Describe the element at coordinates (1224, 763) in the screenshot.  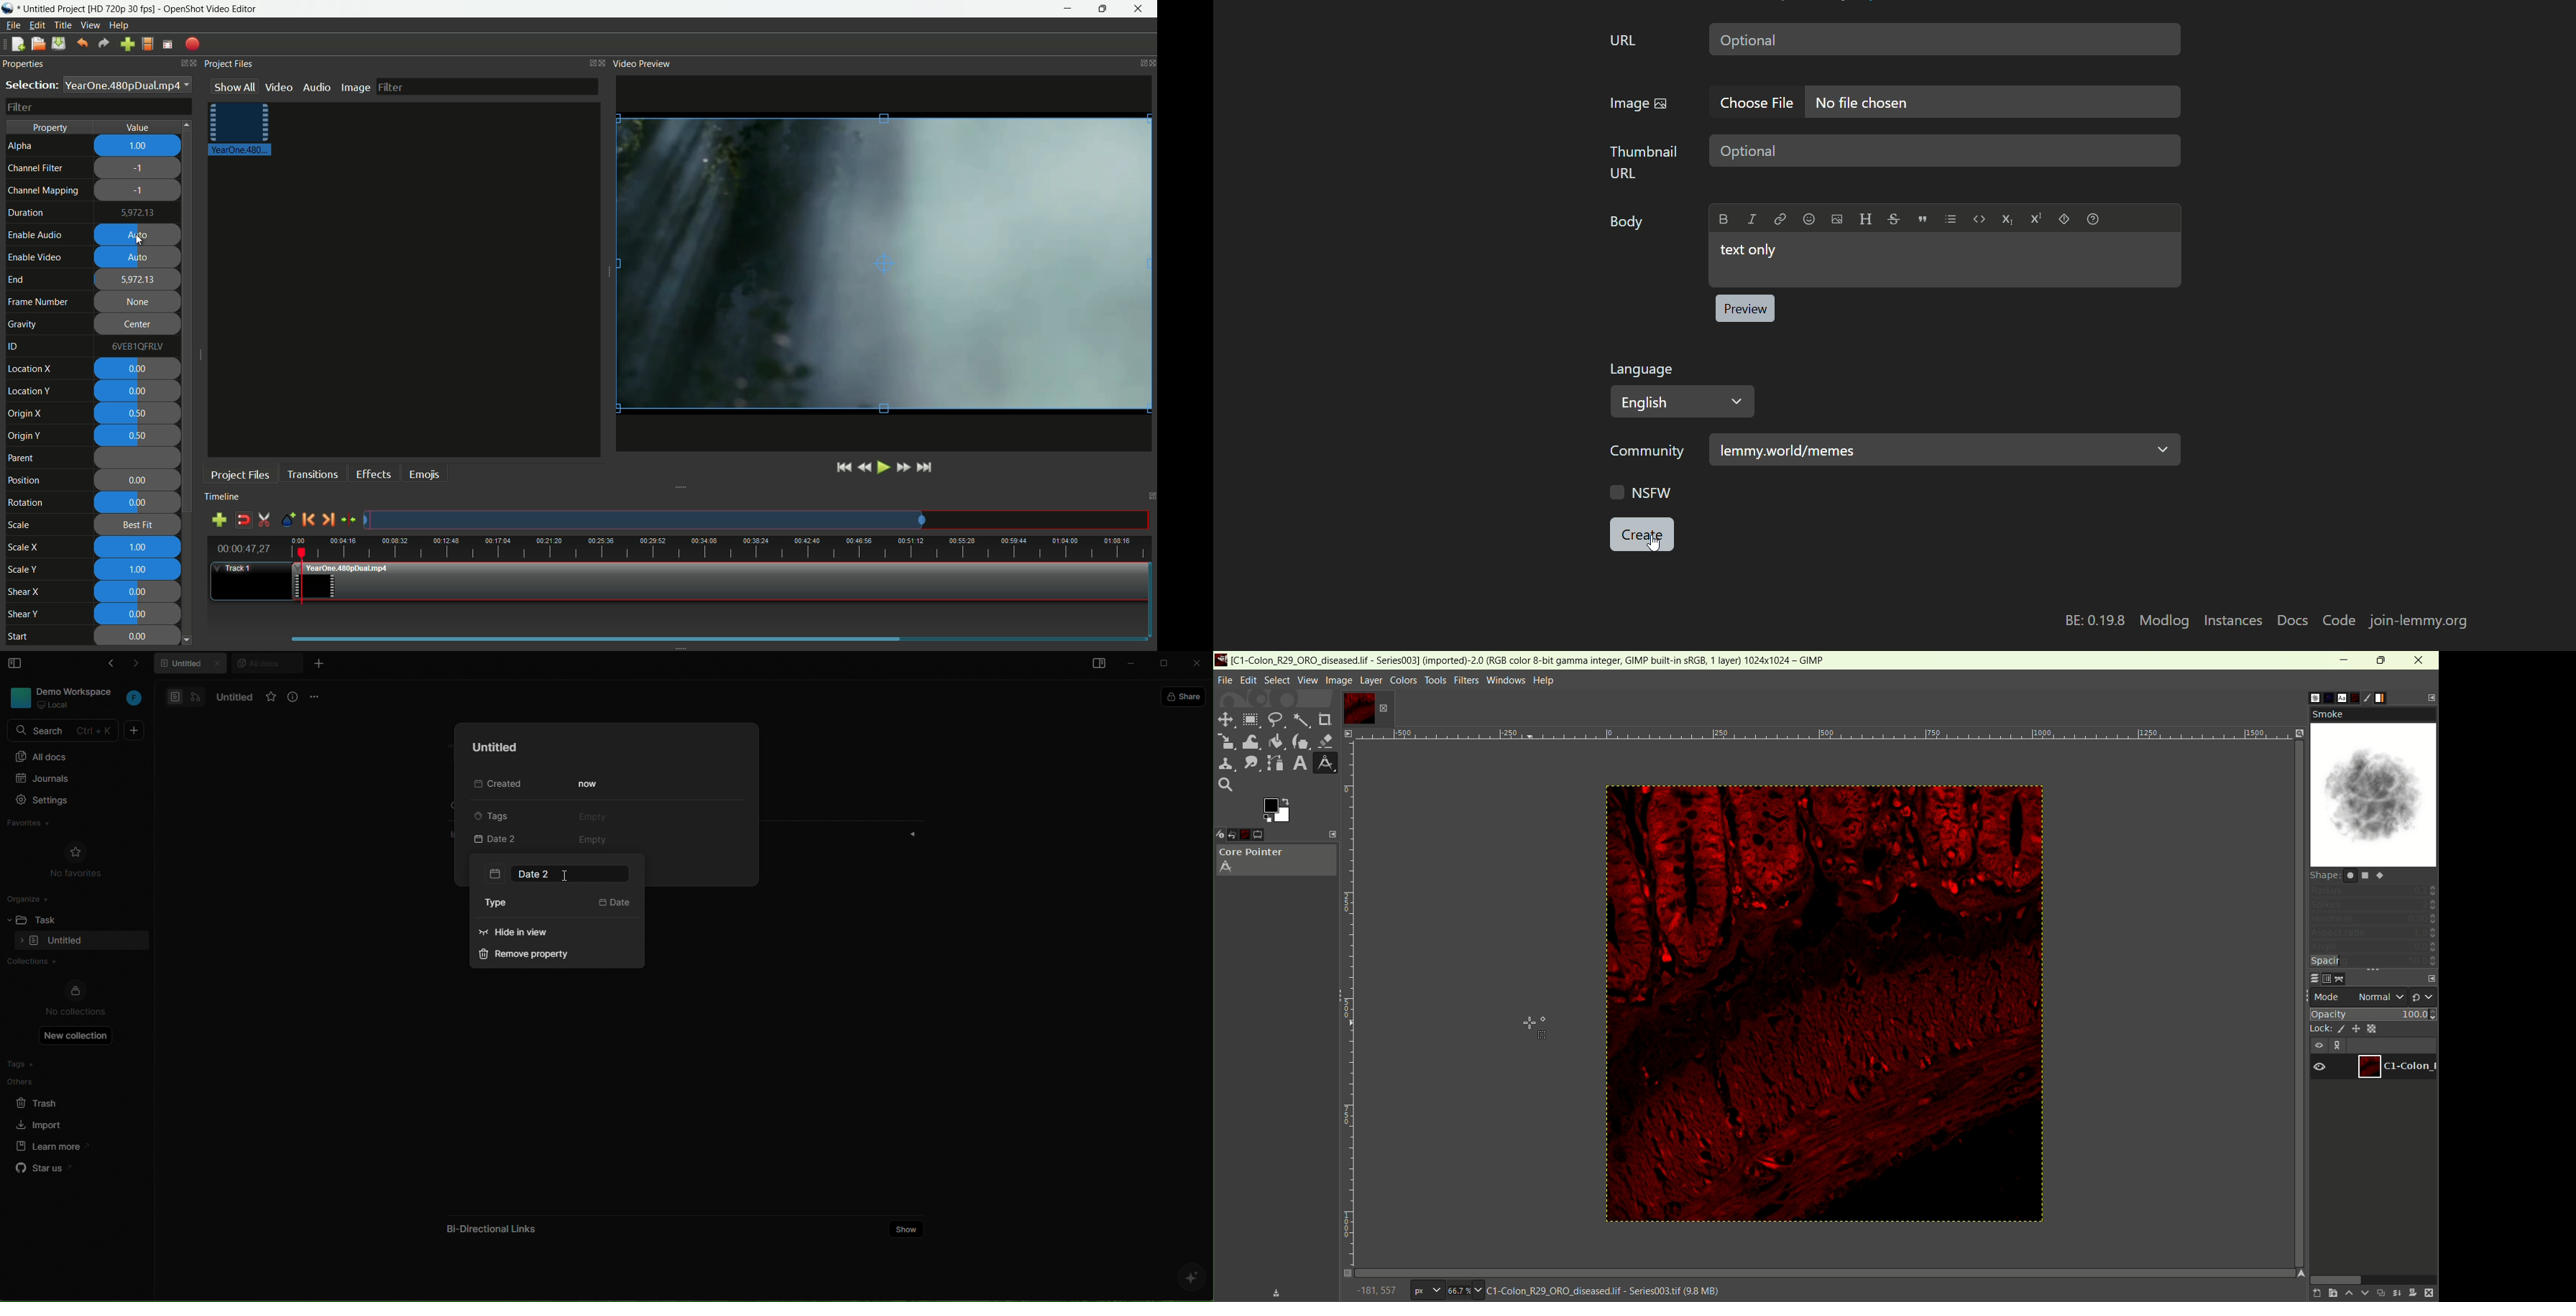
I see `clone tool` at that location.